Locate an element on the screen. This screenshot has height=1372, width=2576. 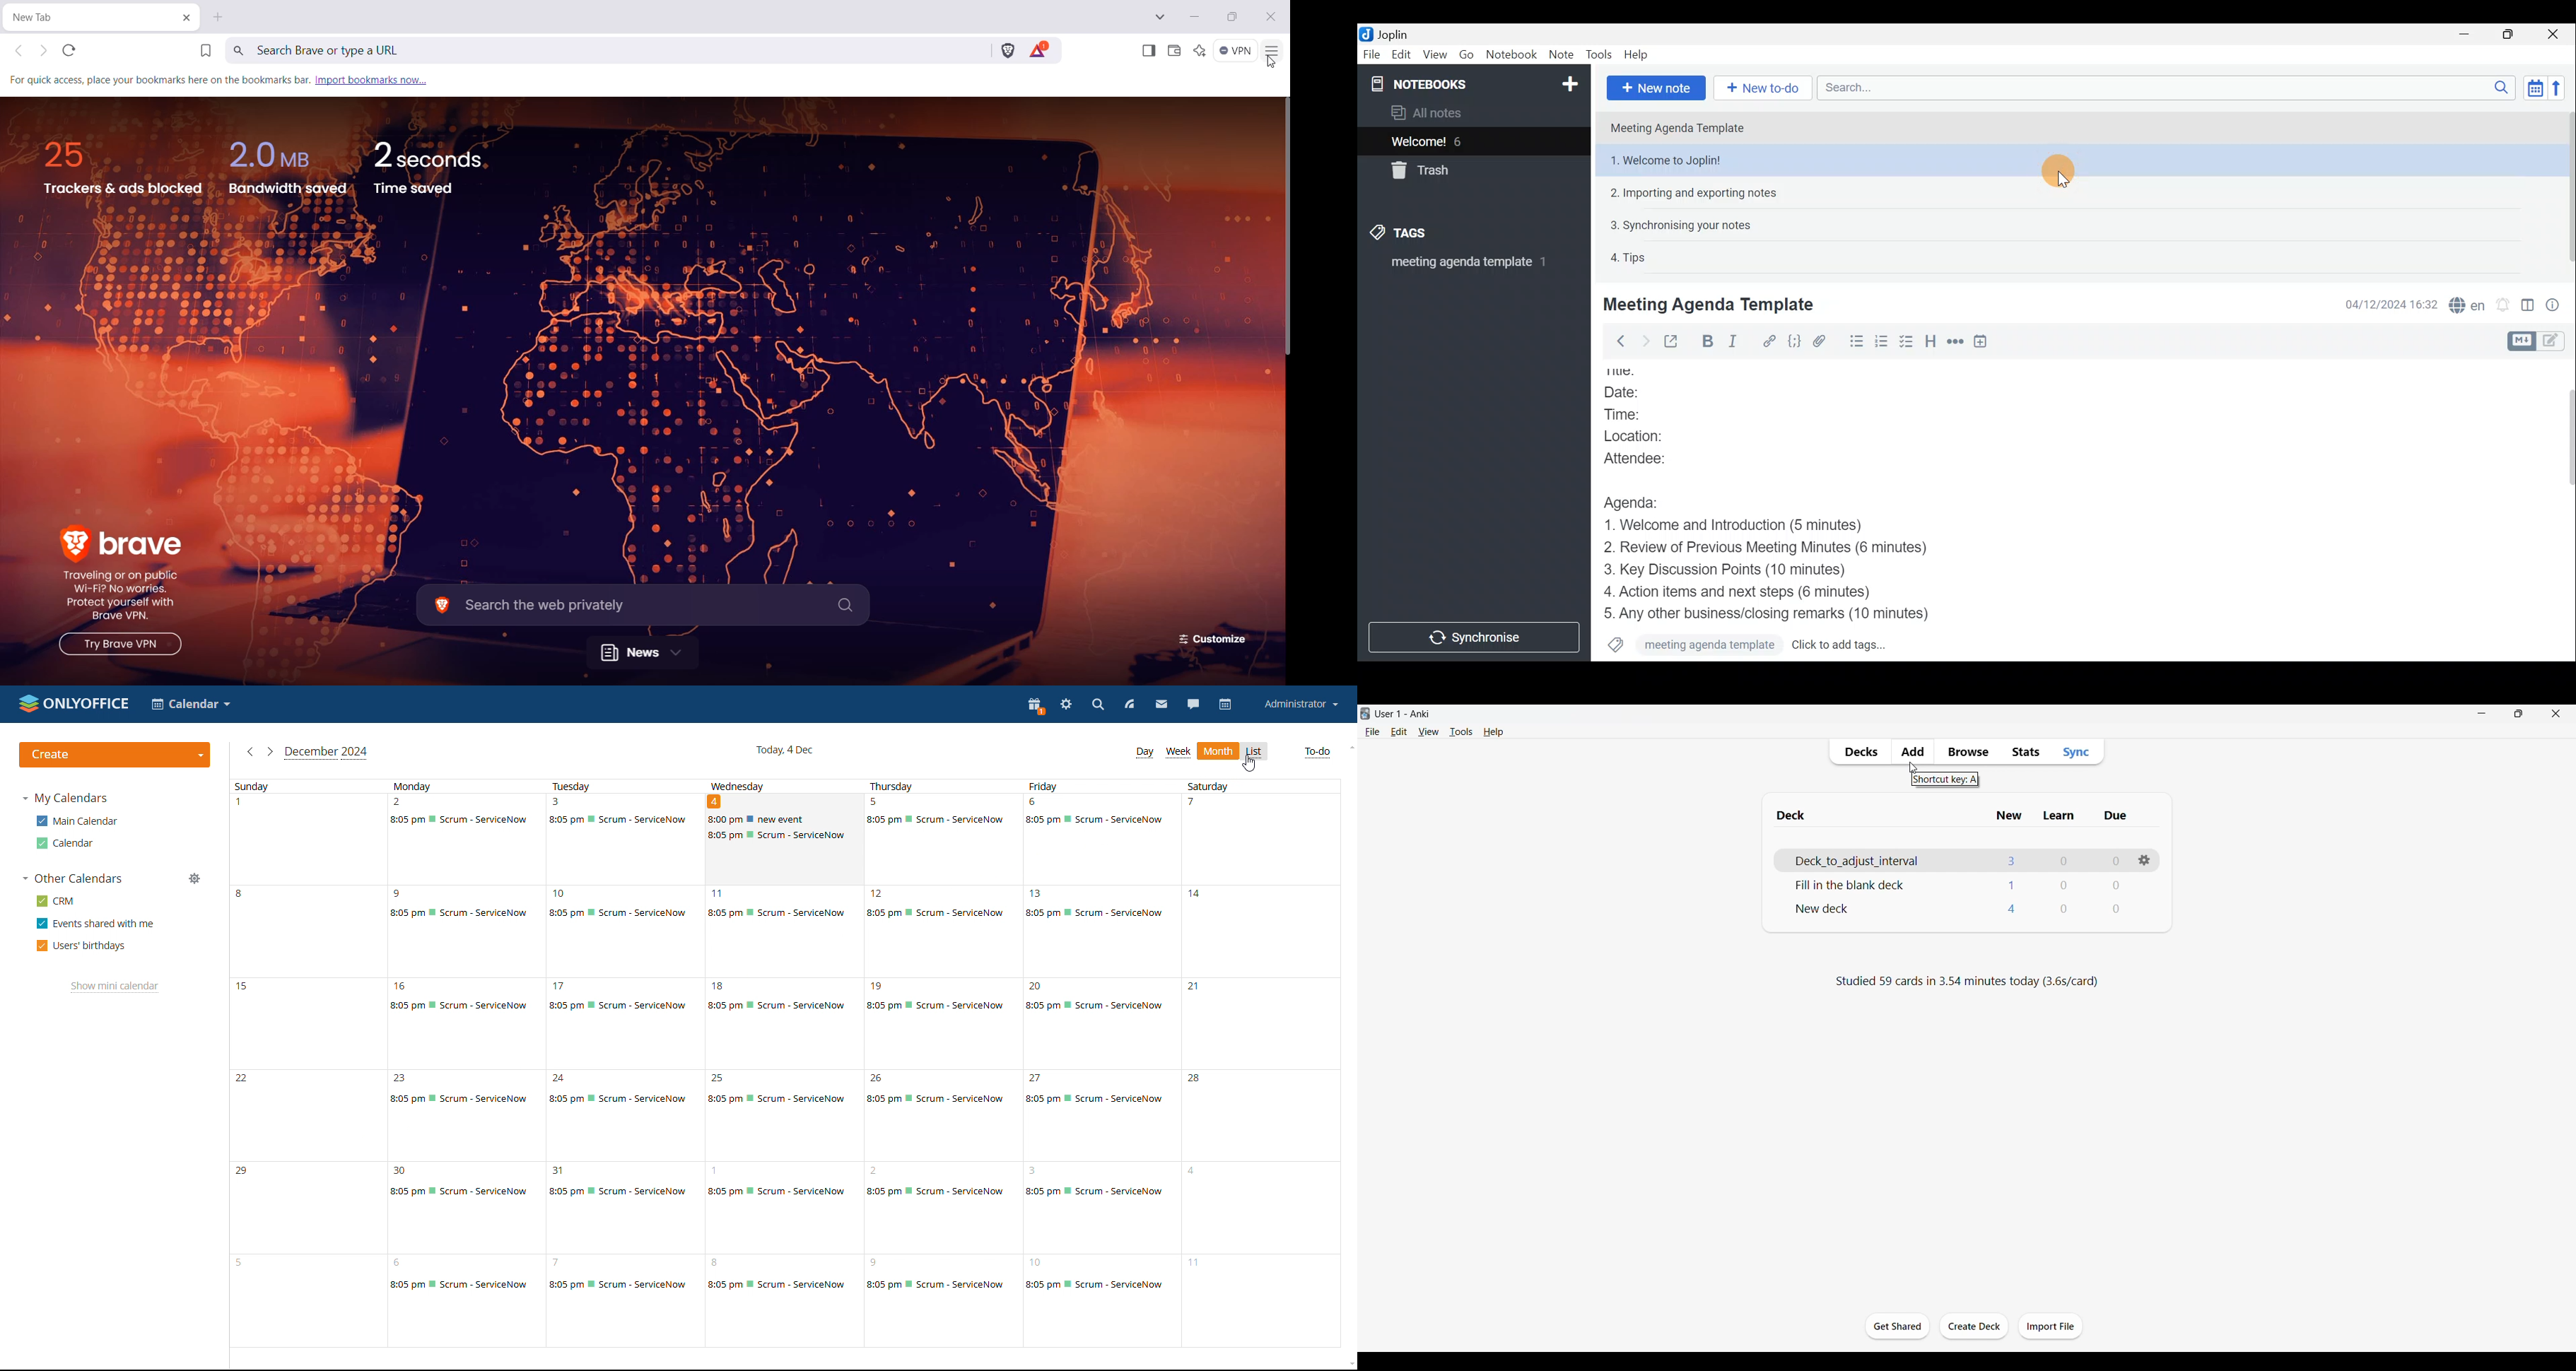
Edit is located at coordinates (1402, 56).